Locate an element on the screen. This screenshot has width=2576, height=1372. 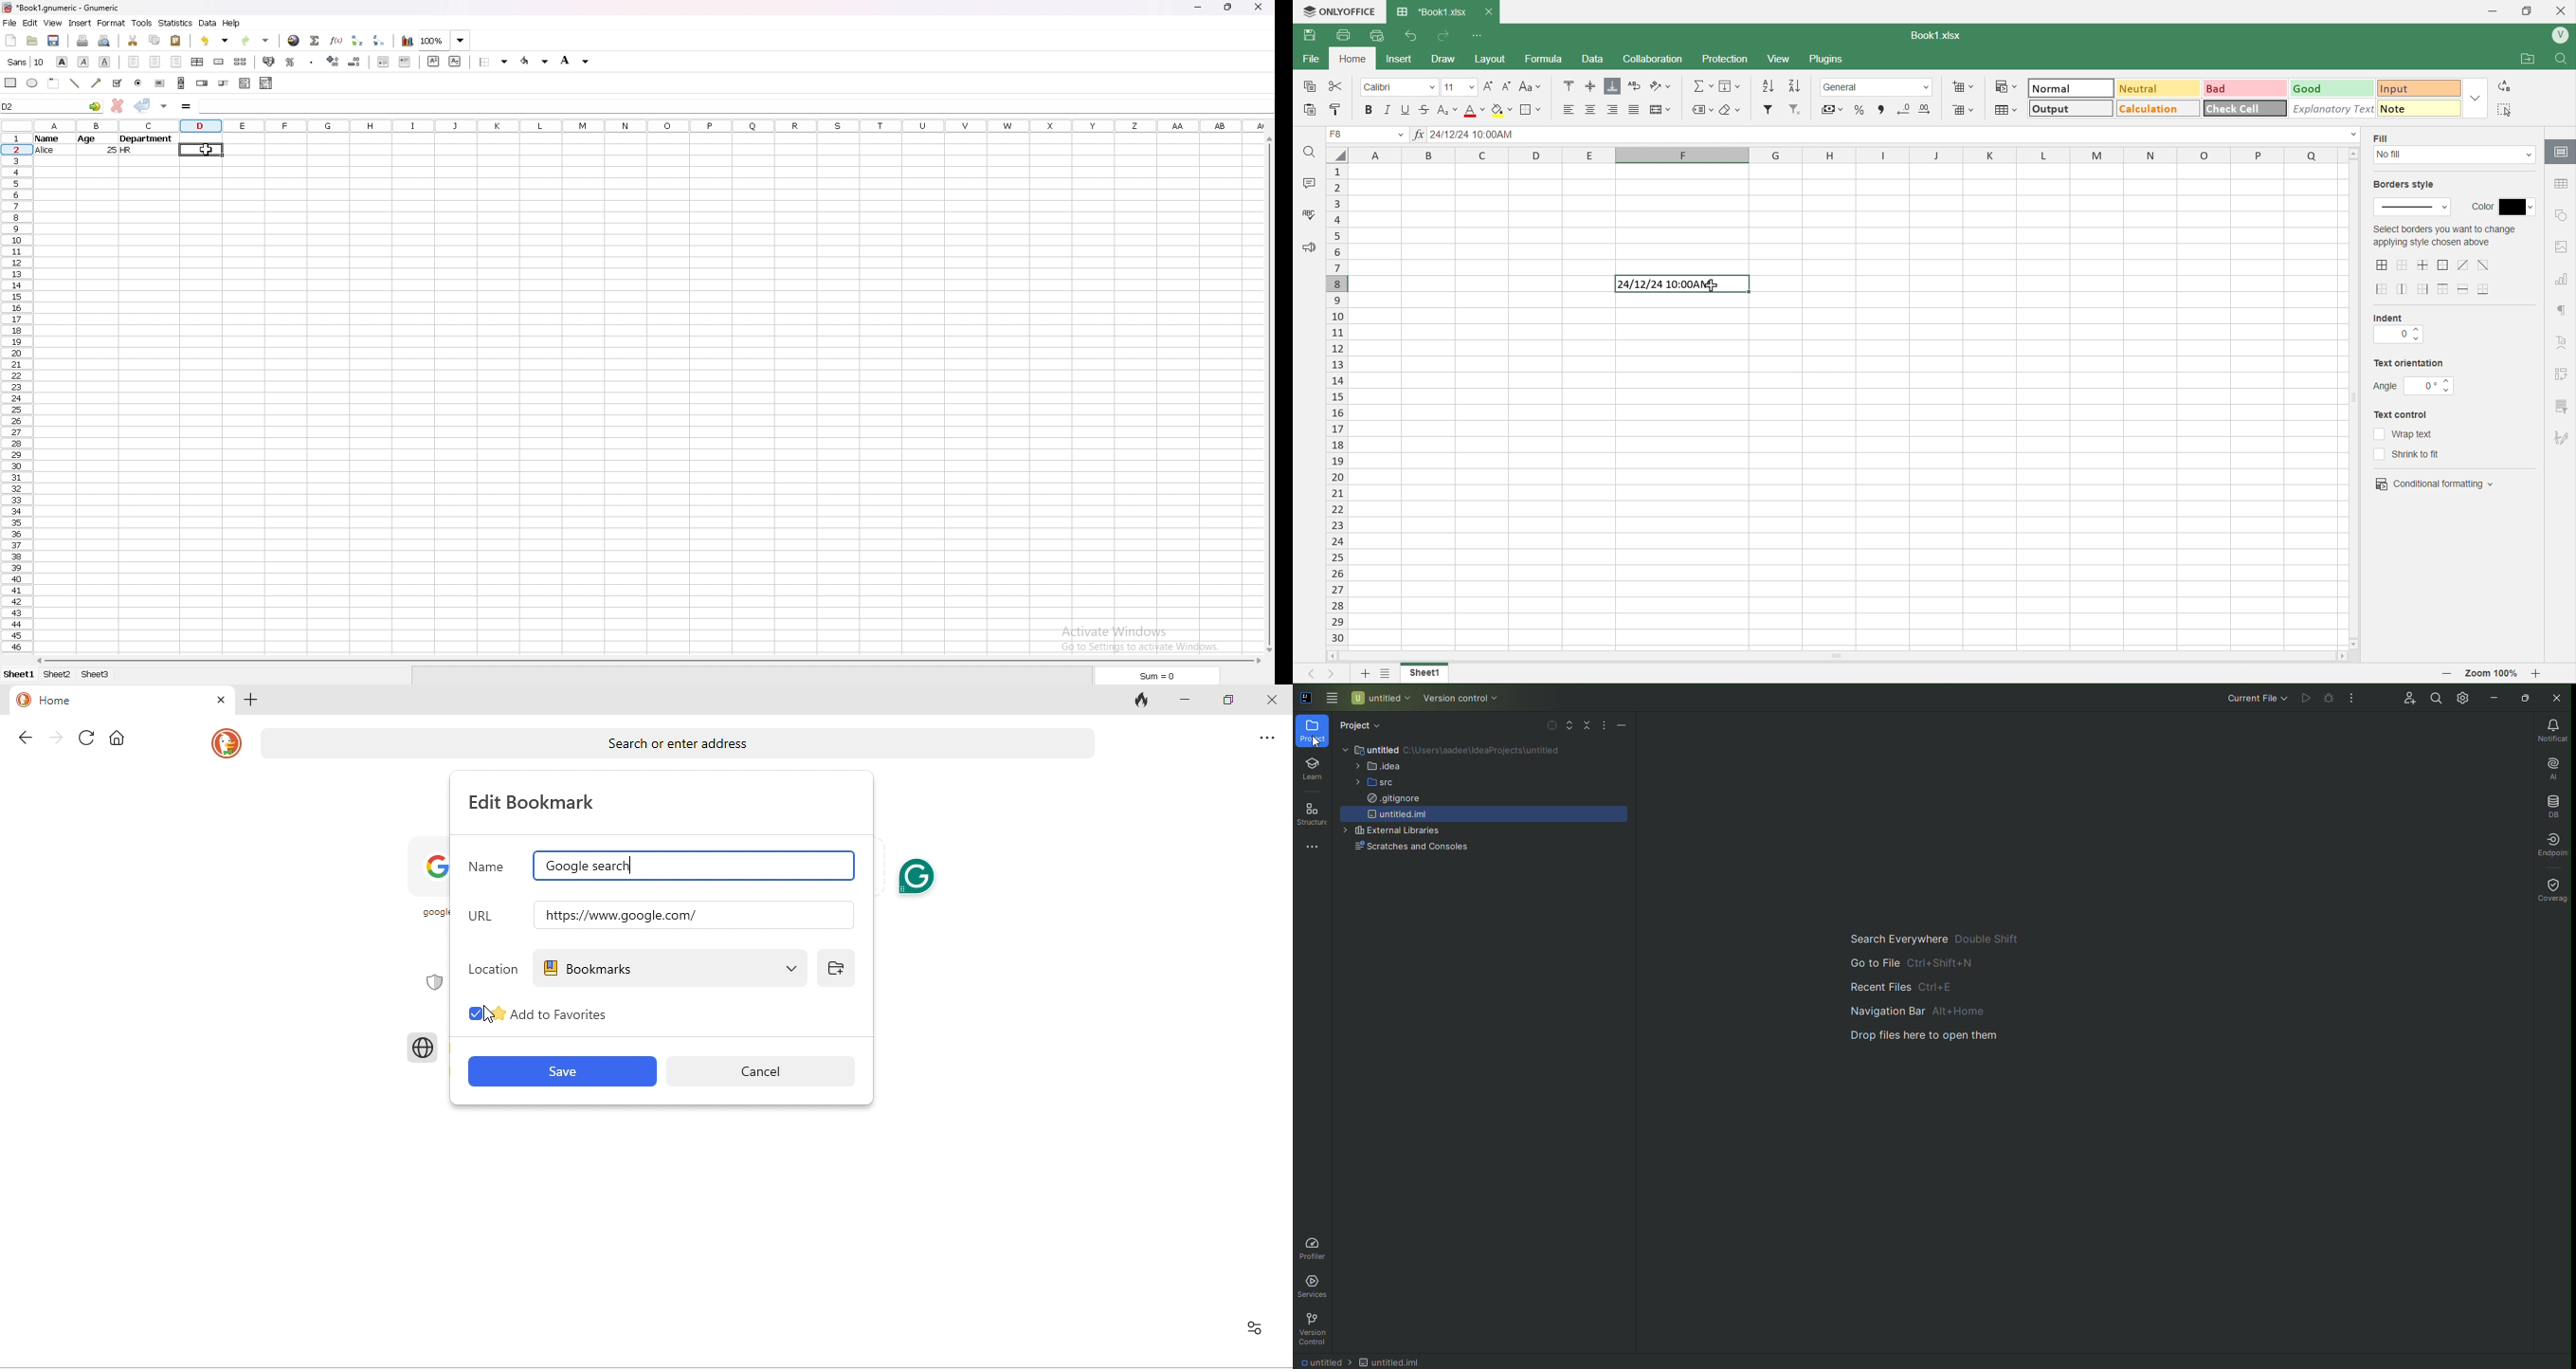
add to favorites is located at coordinates (591, 1016).